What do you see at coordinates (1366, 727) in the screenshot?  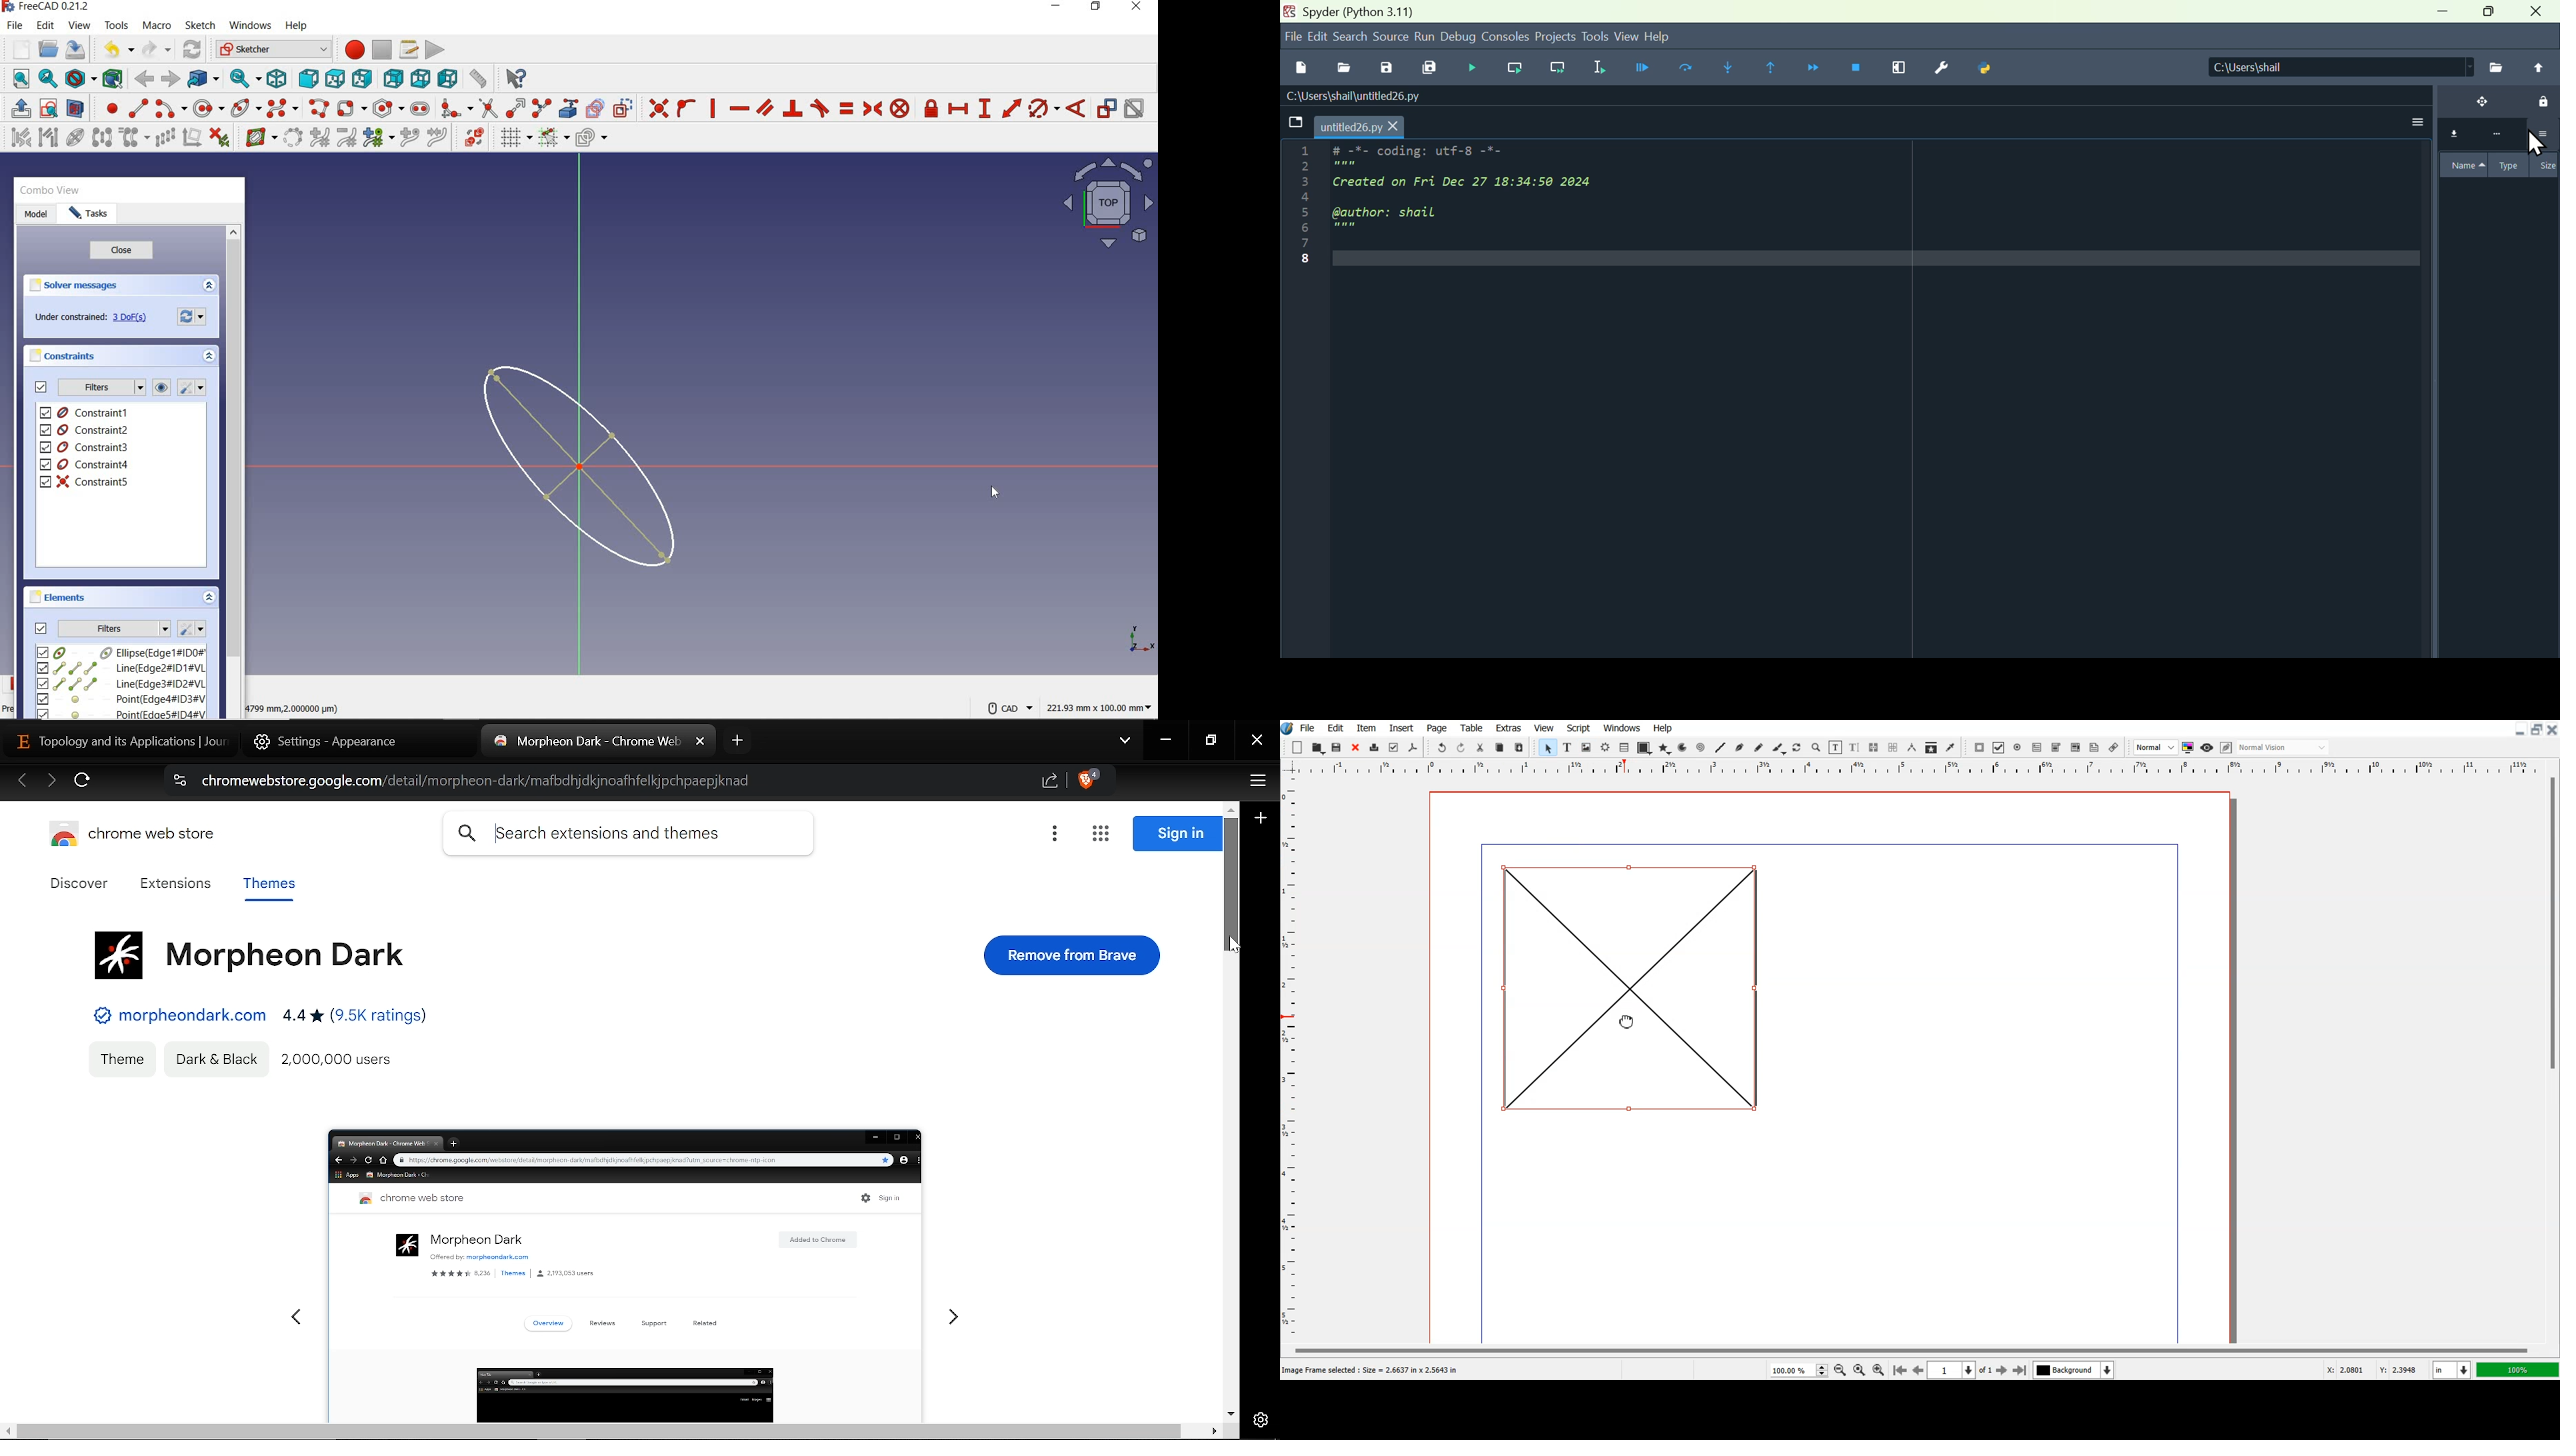 I see `Item` at bounding box center [1366, 727].